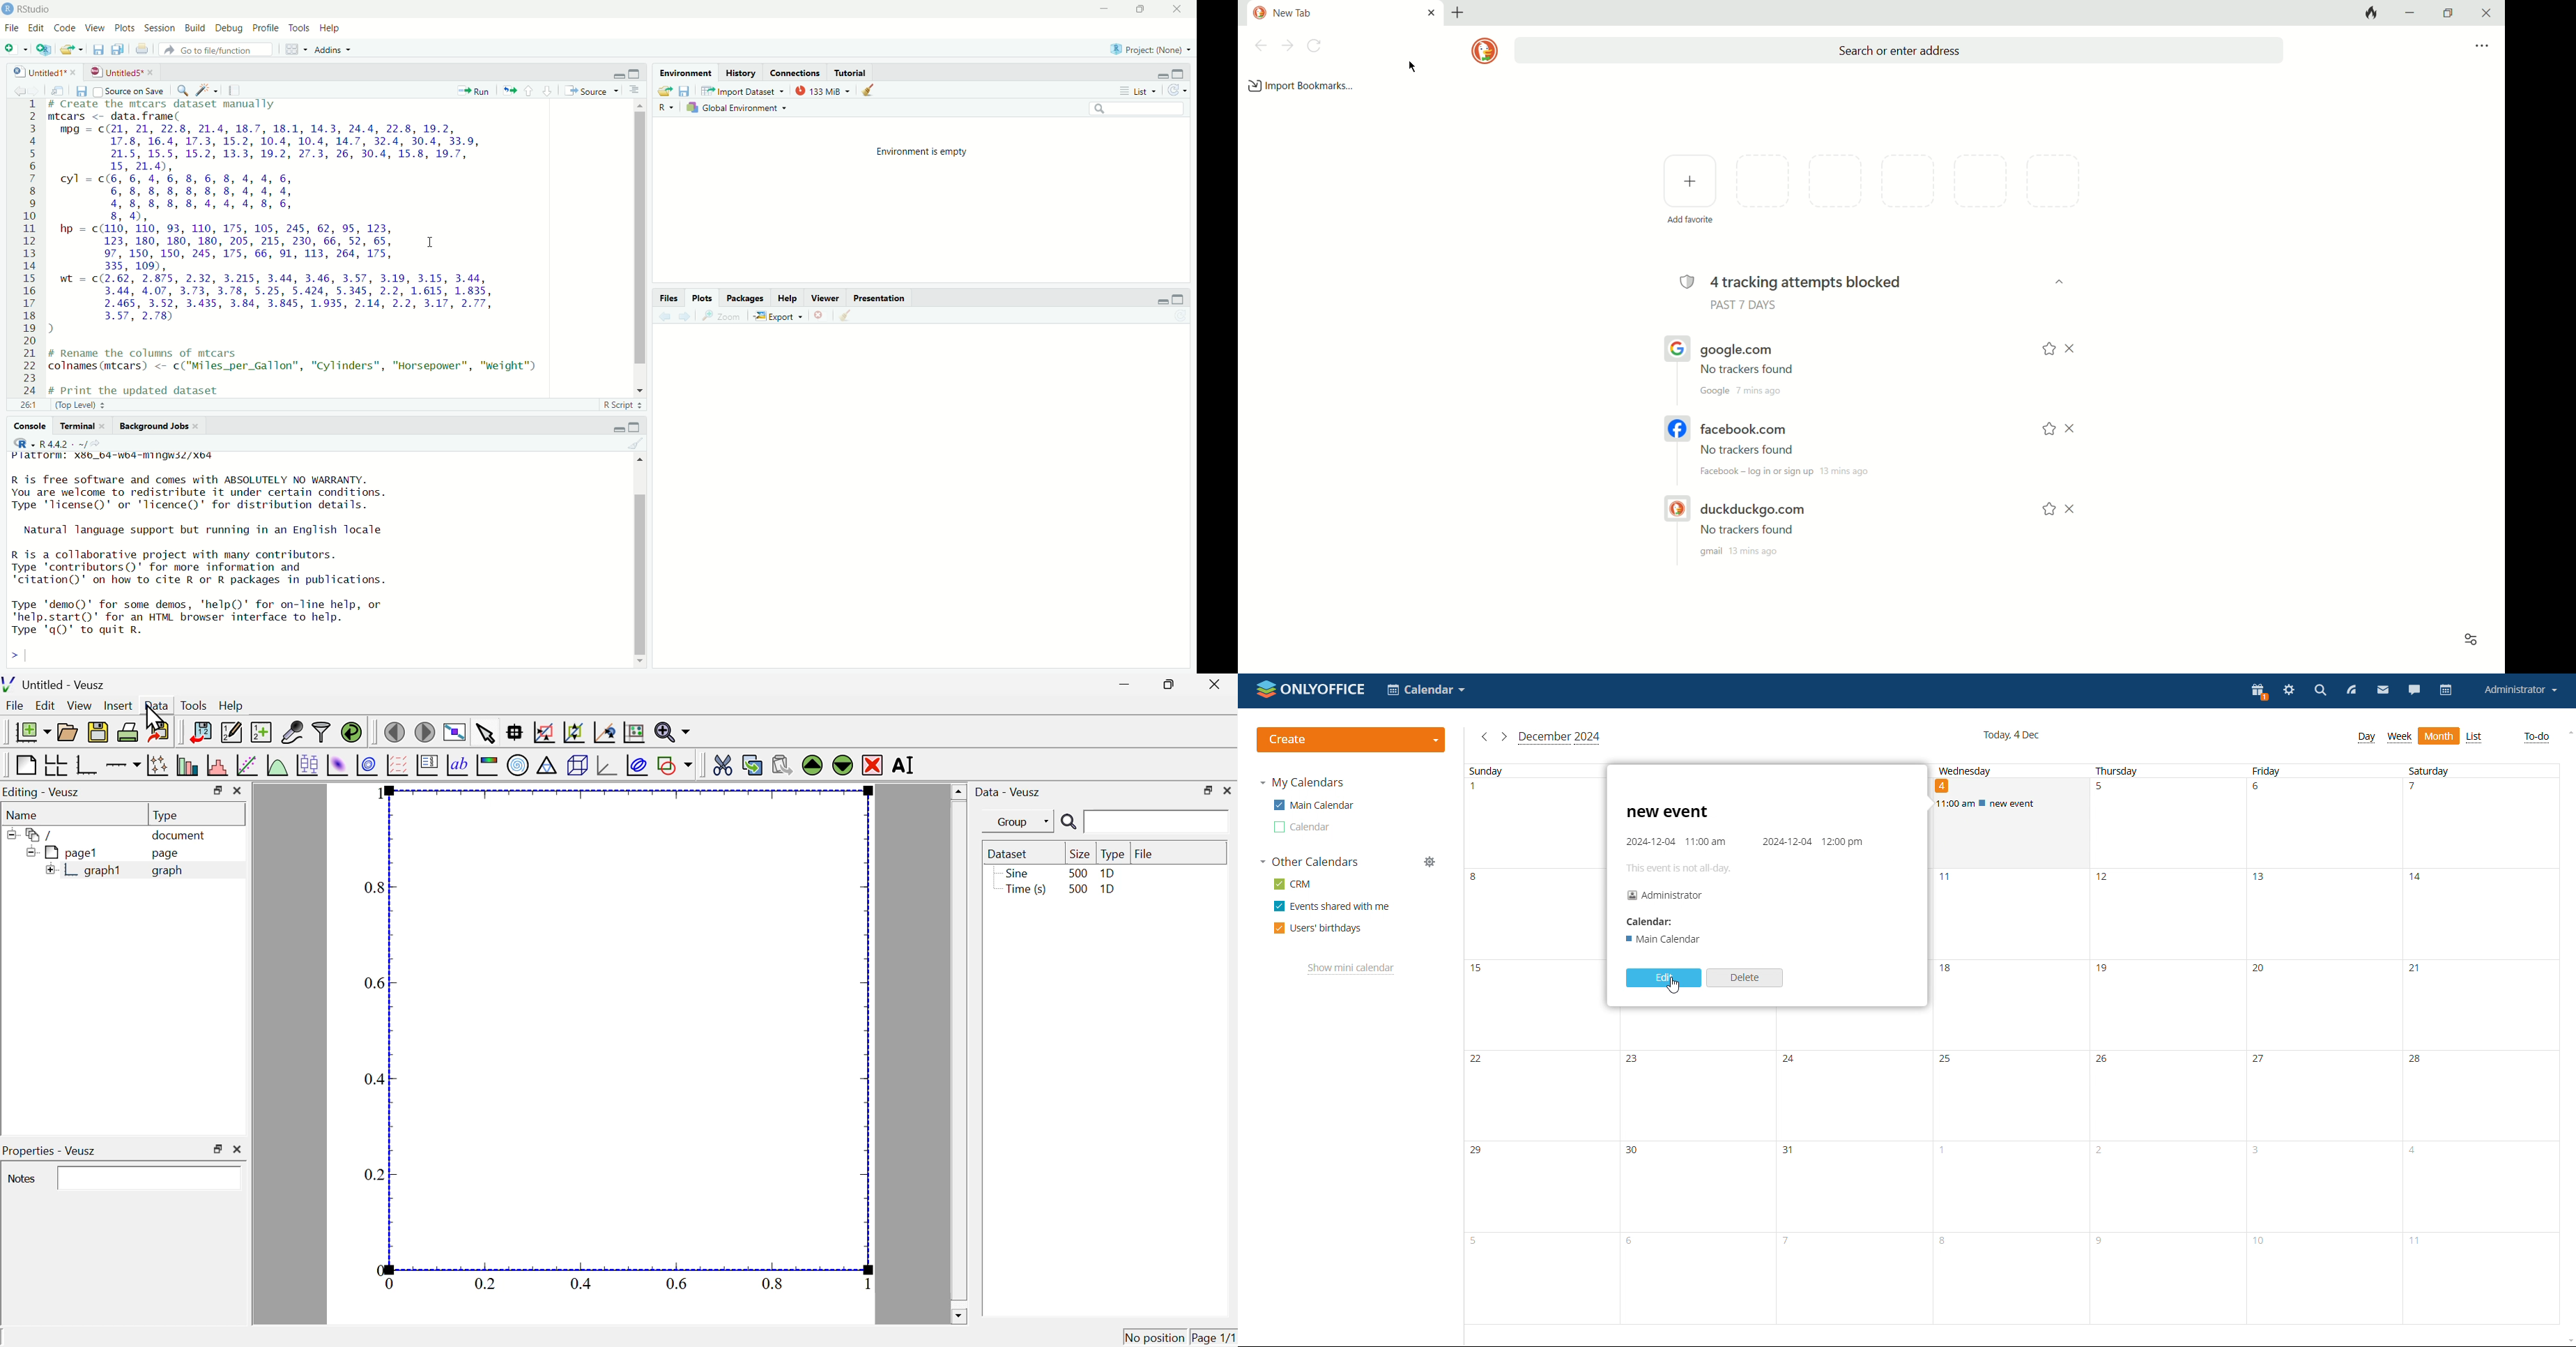 The width and height of the screenshot is (2576, 1372). I want to click on zoom, so click(724, 317).